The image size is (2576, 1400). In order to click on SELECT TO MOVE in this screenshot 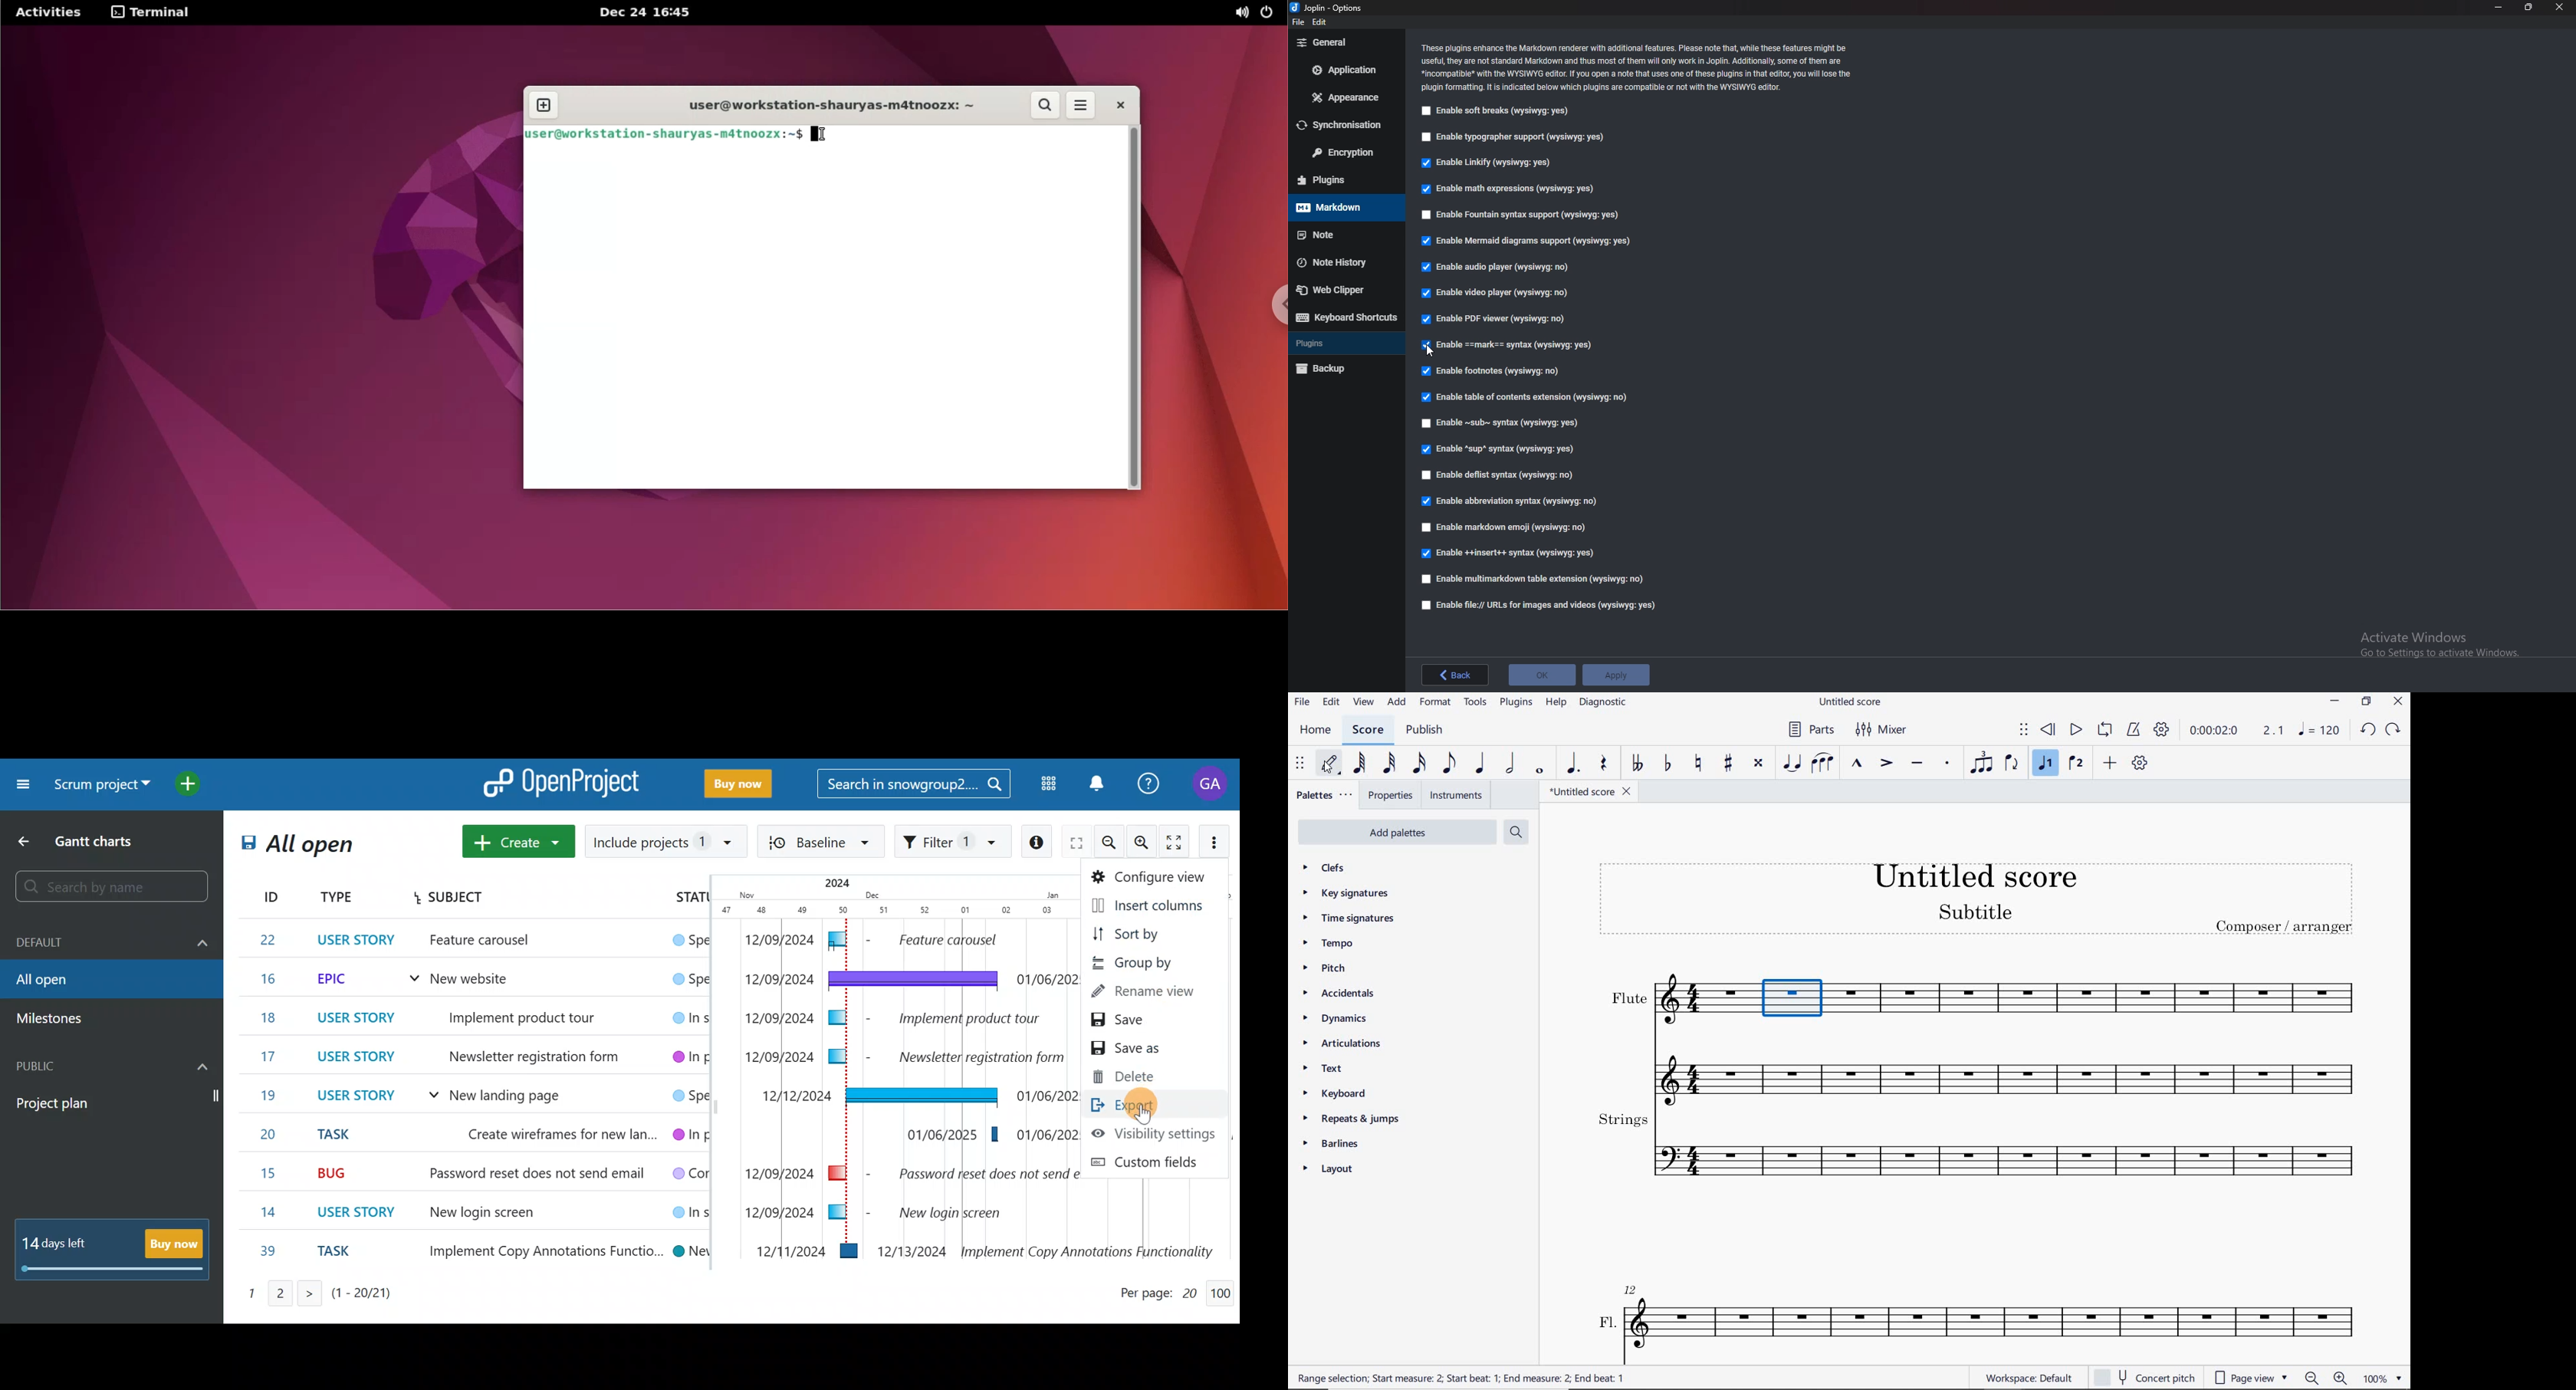, I will do `click(2024, 730)`.